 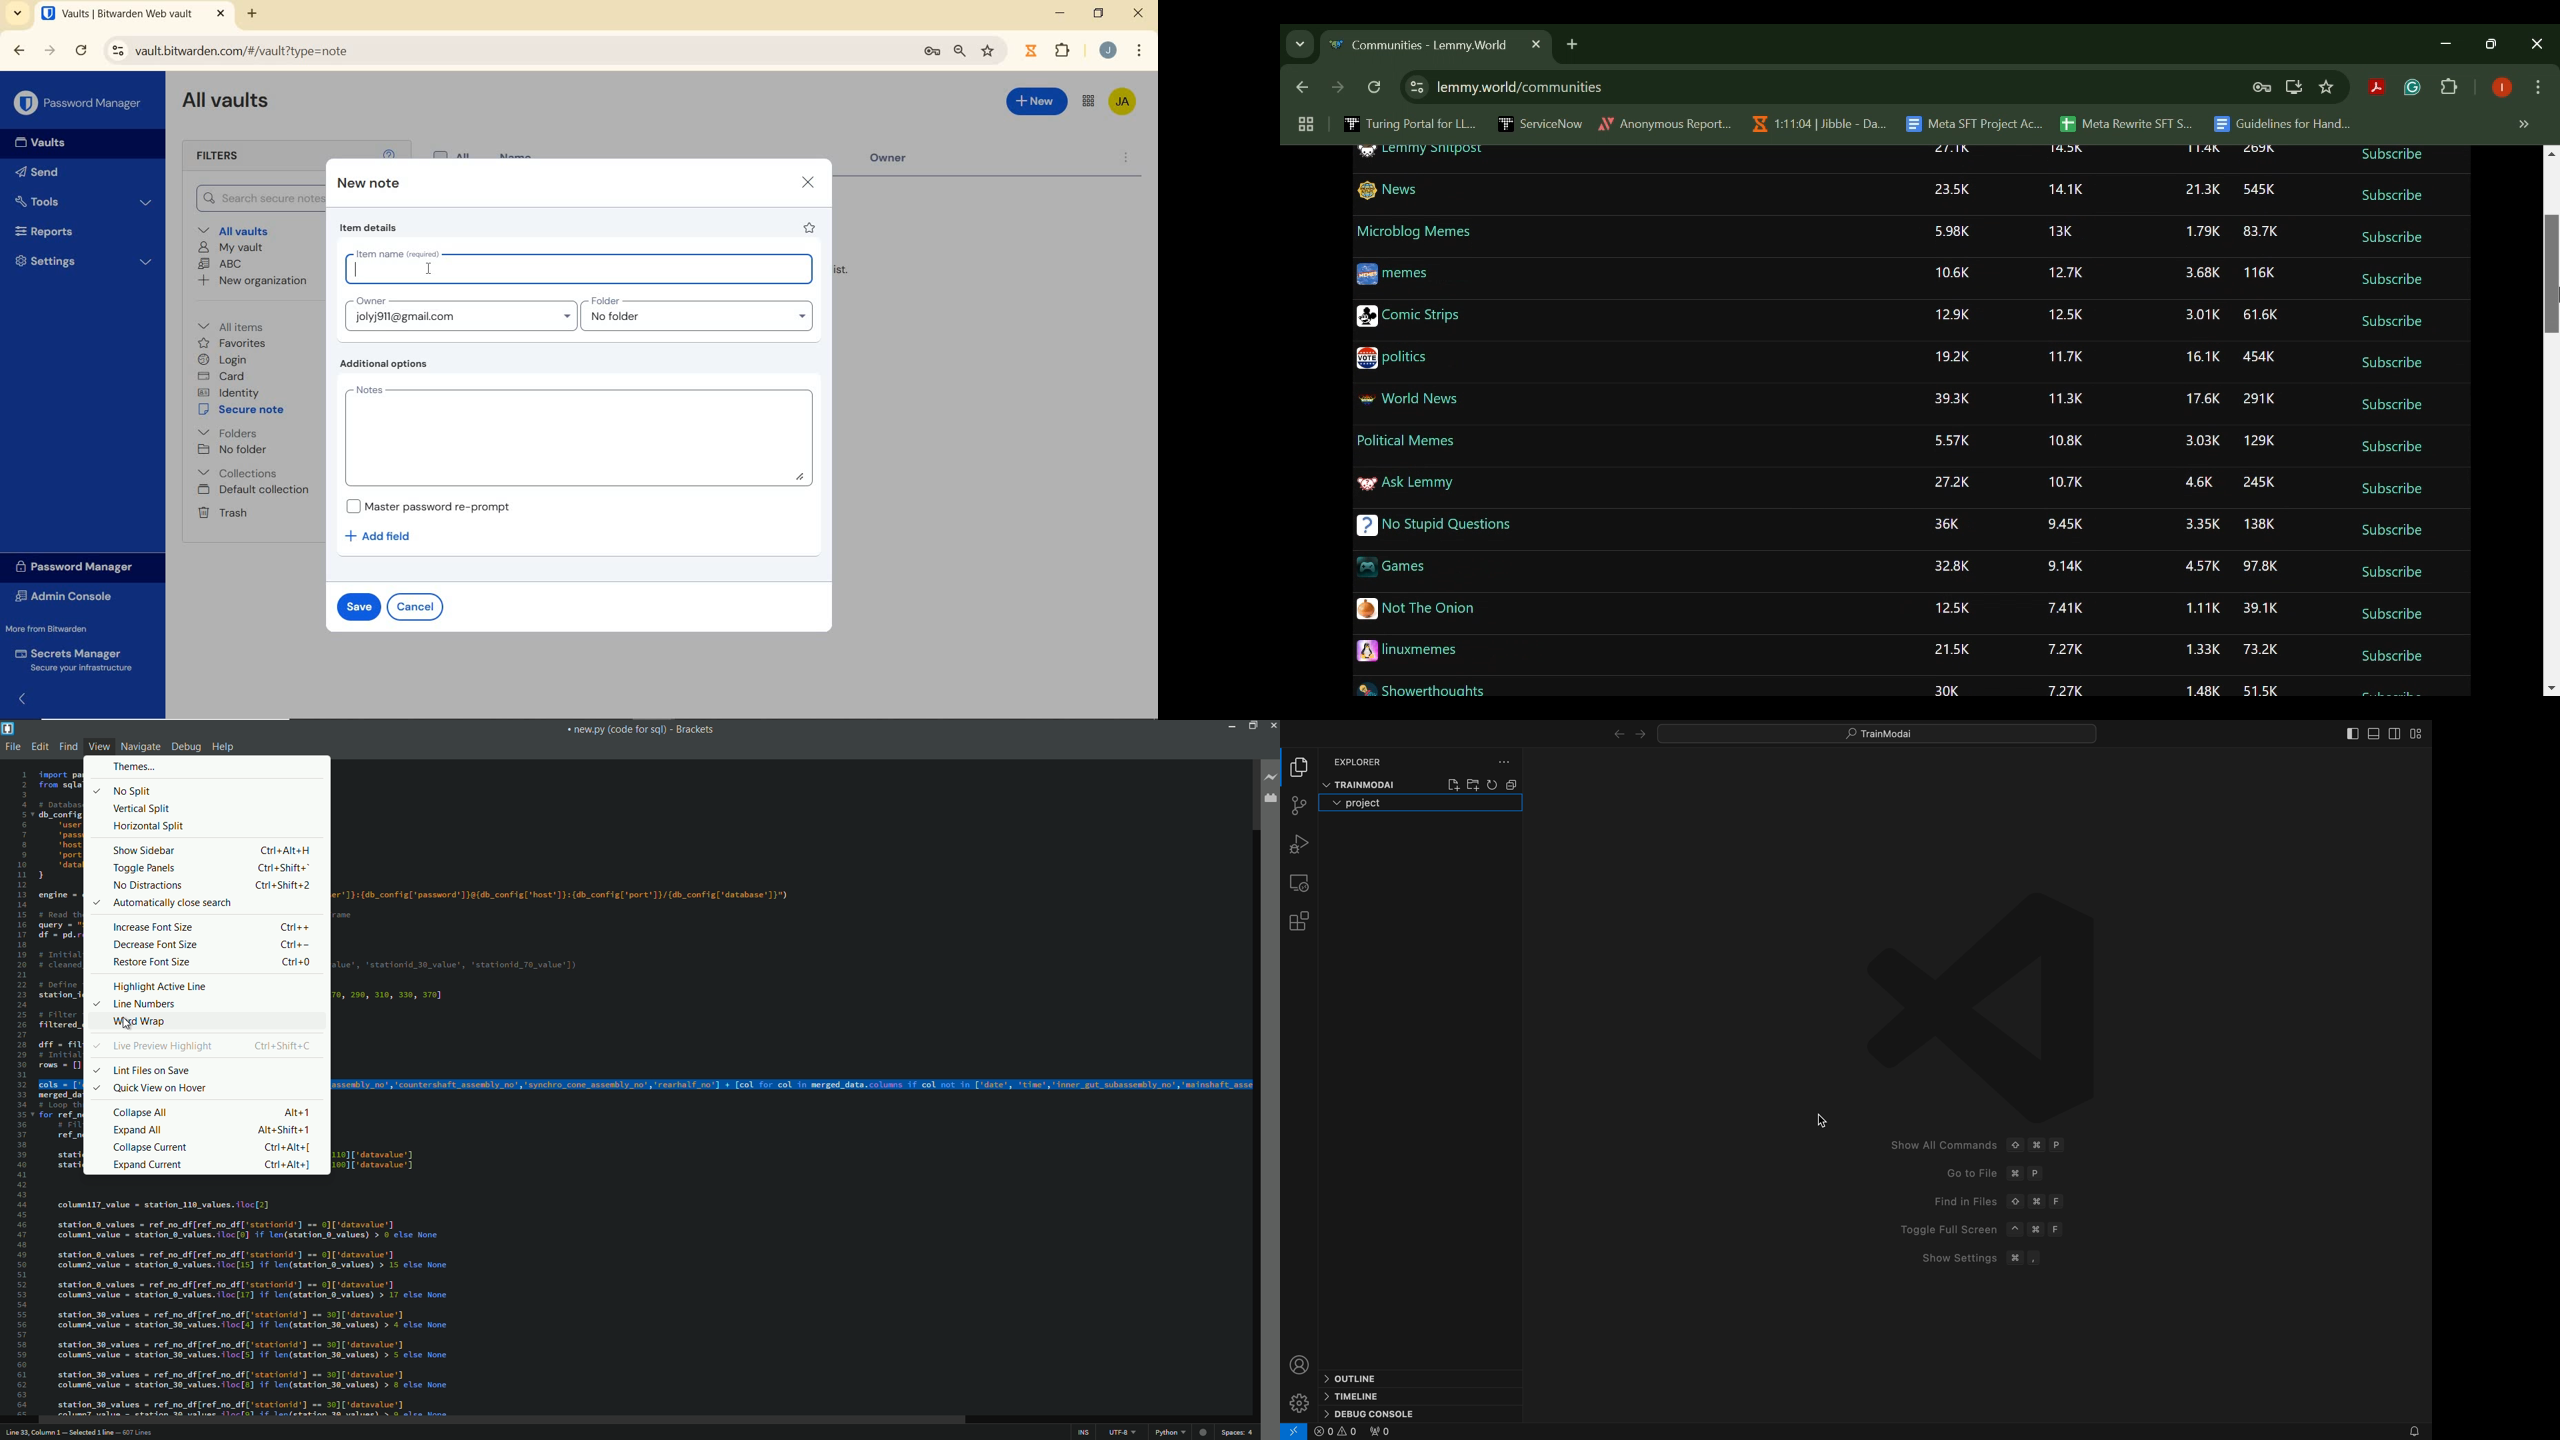 I want to click on toggle primary bar, so click(x=2375, y=735).